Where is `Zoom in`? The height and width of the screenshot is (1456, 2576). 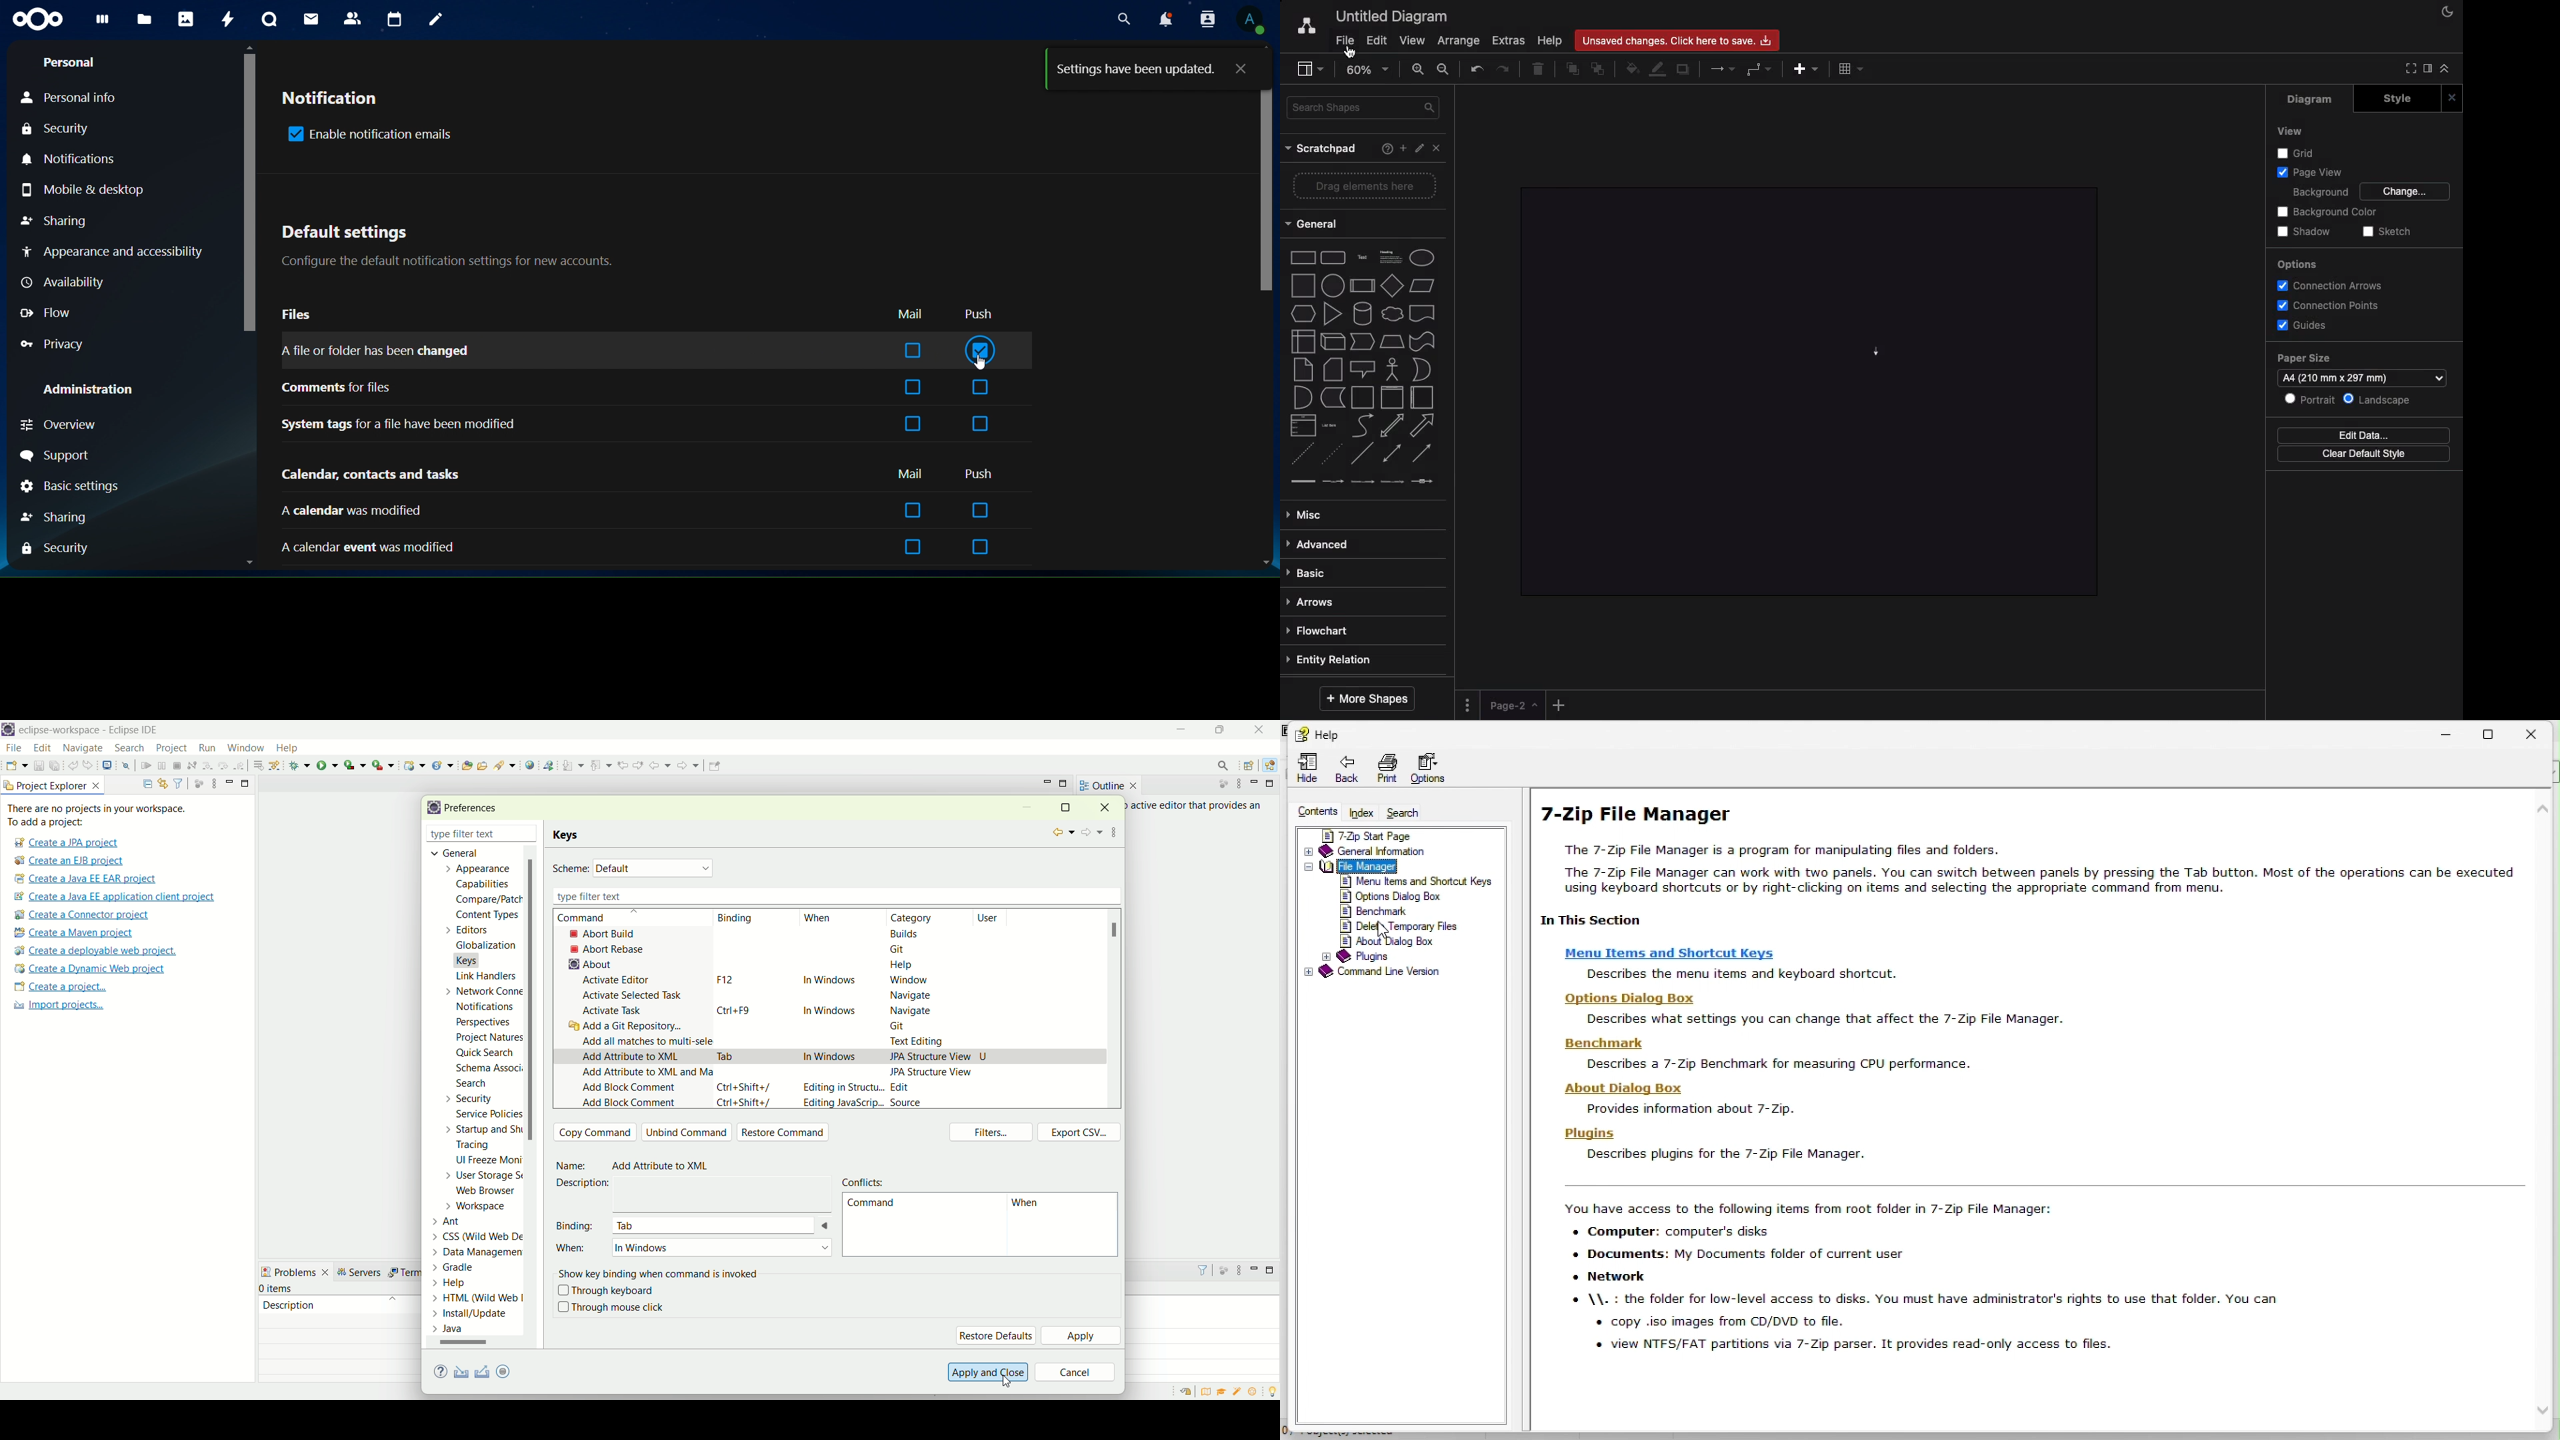 Zoom in is located at coordinates (1419, 69).